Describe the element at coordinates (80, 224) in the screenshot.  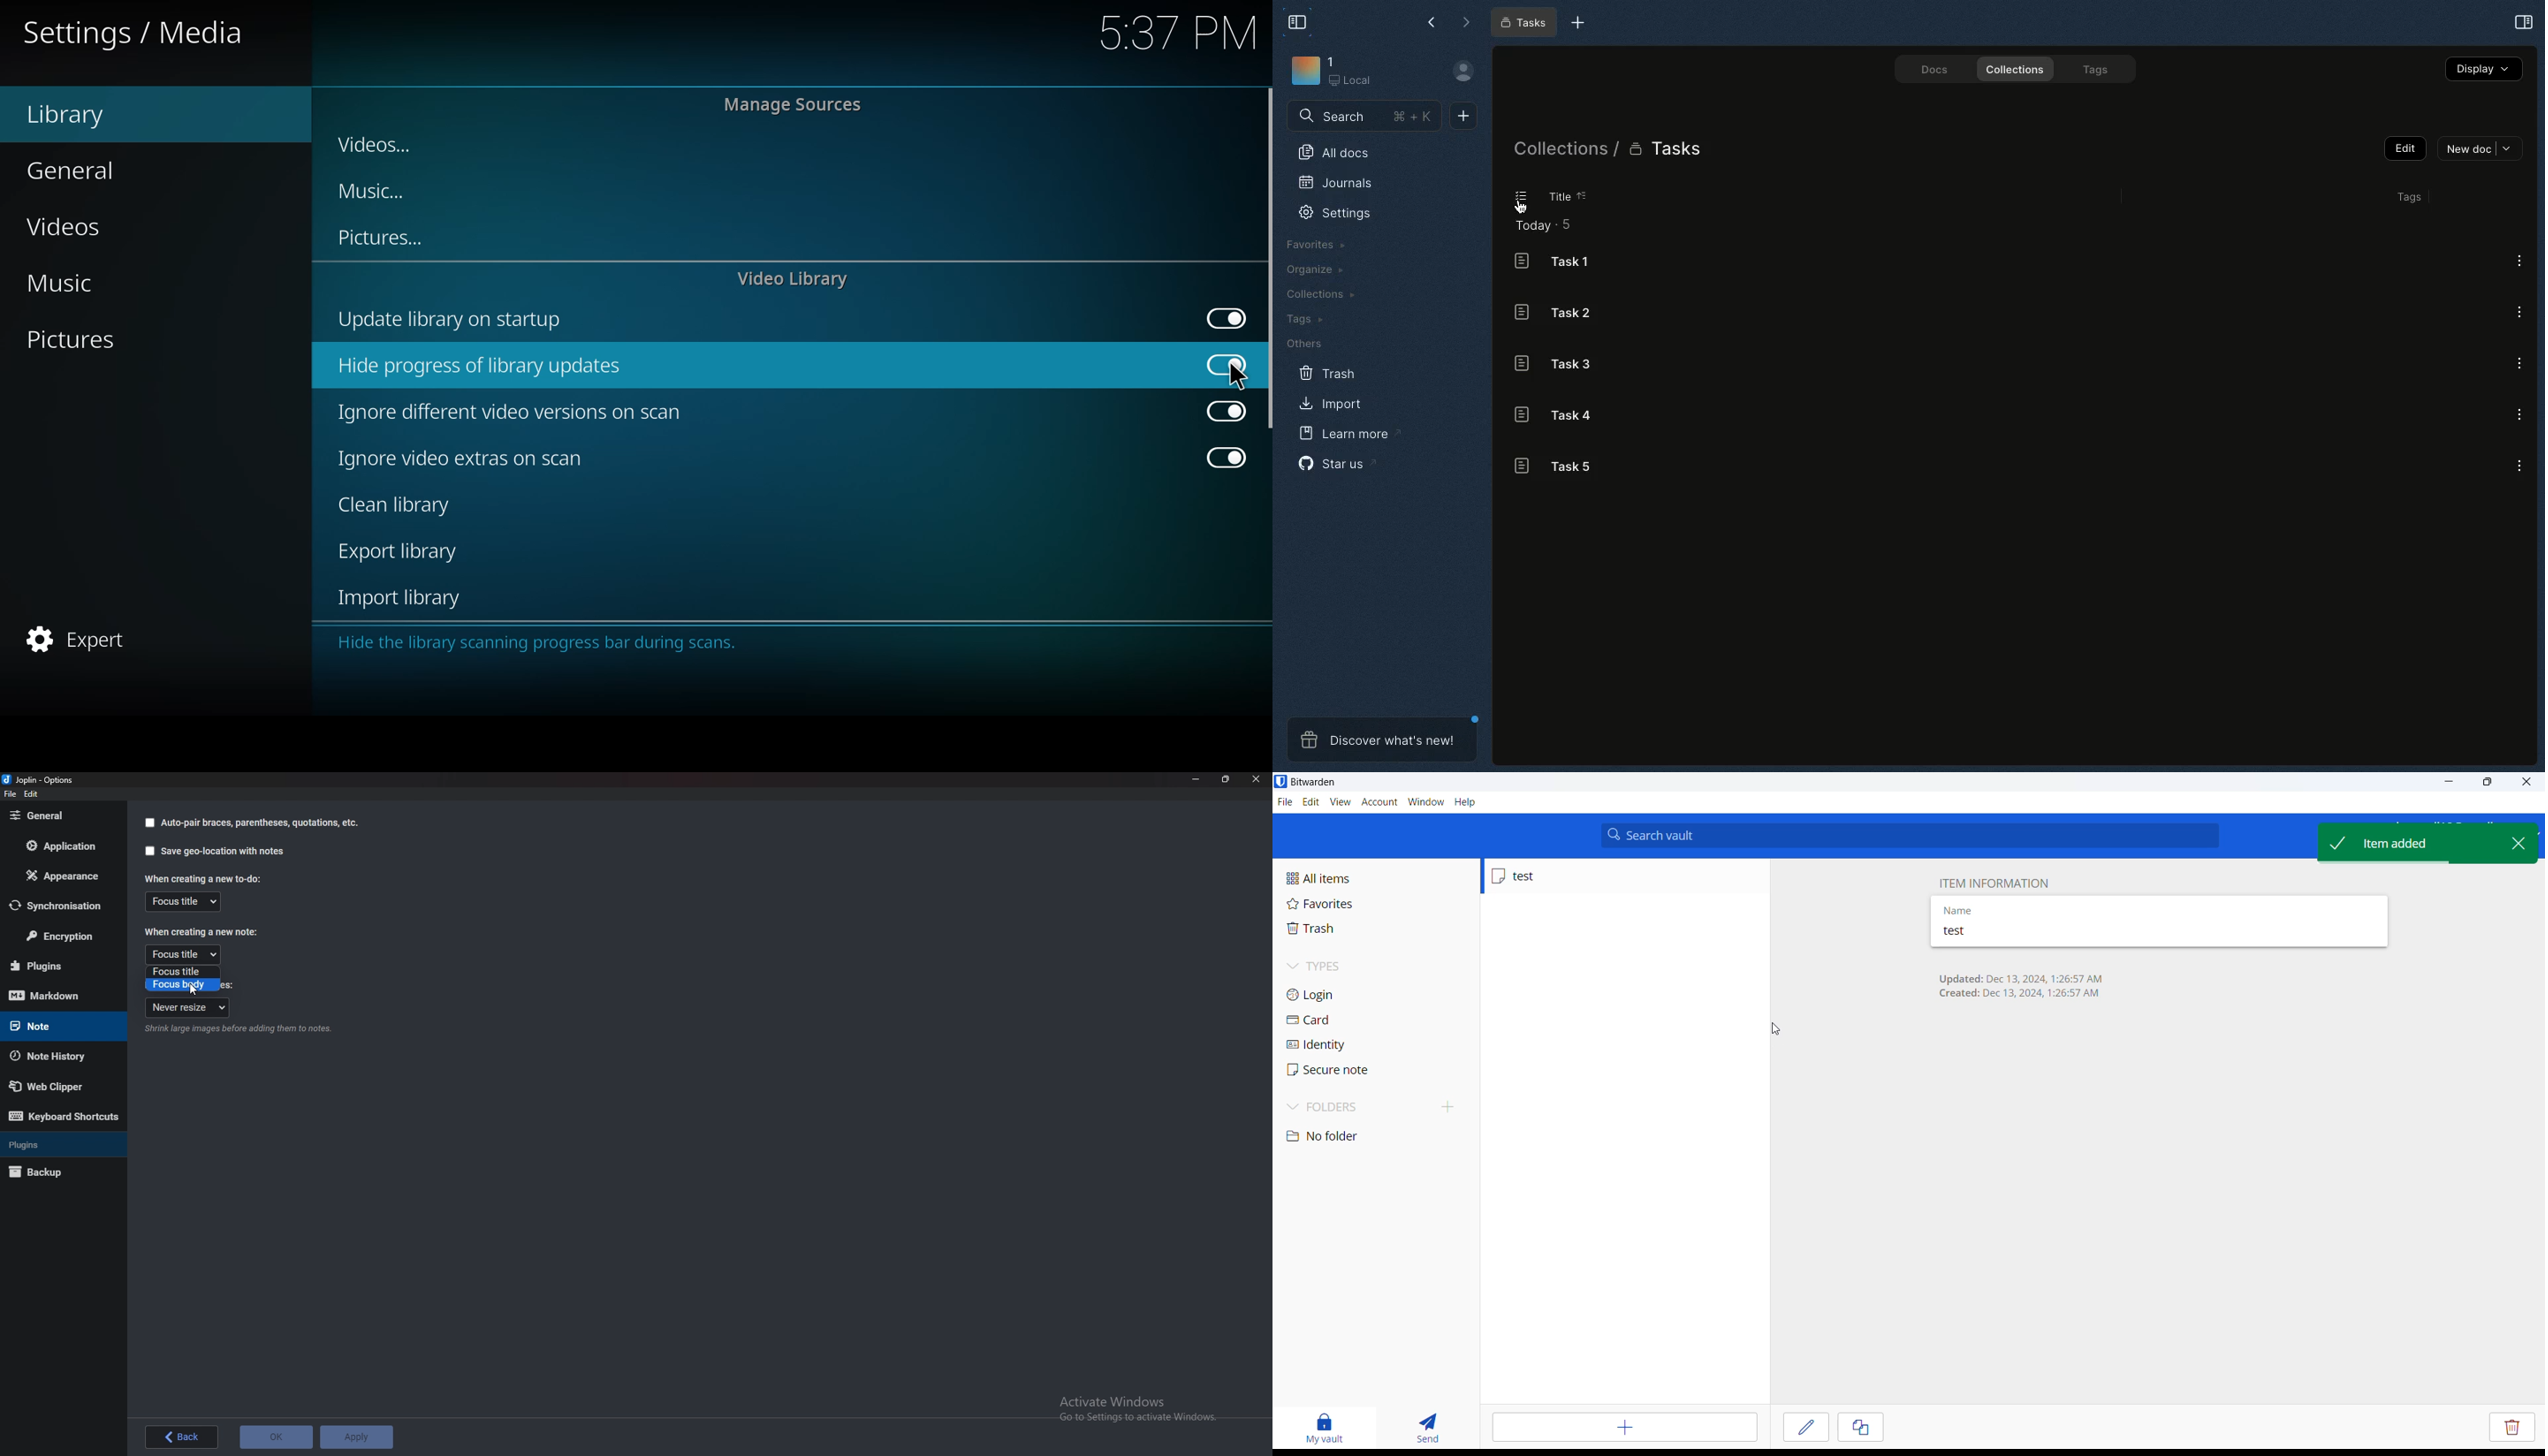
I see `videos` at that location.